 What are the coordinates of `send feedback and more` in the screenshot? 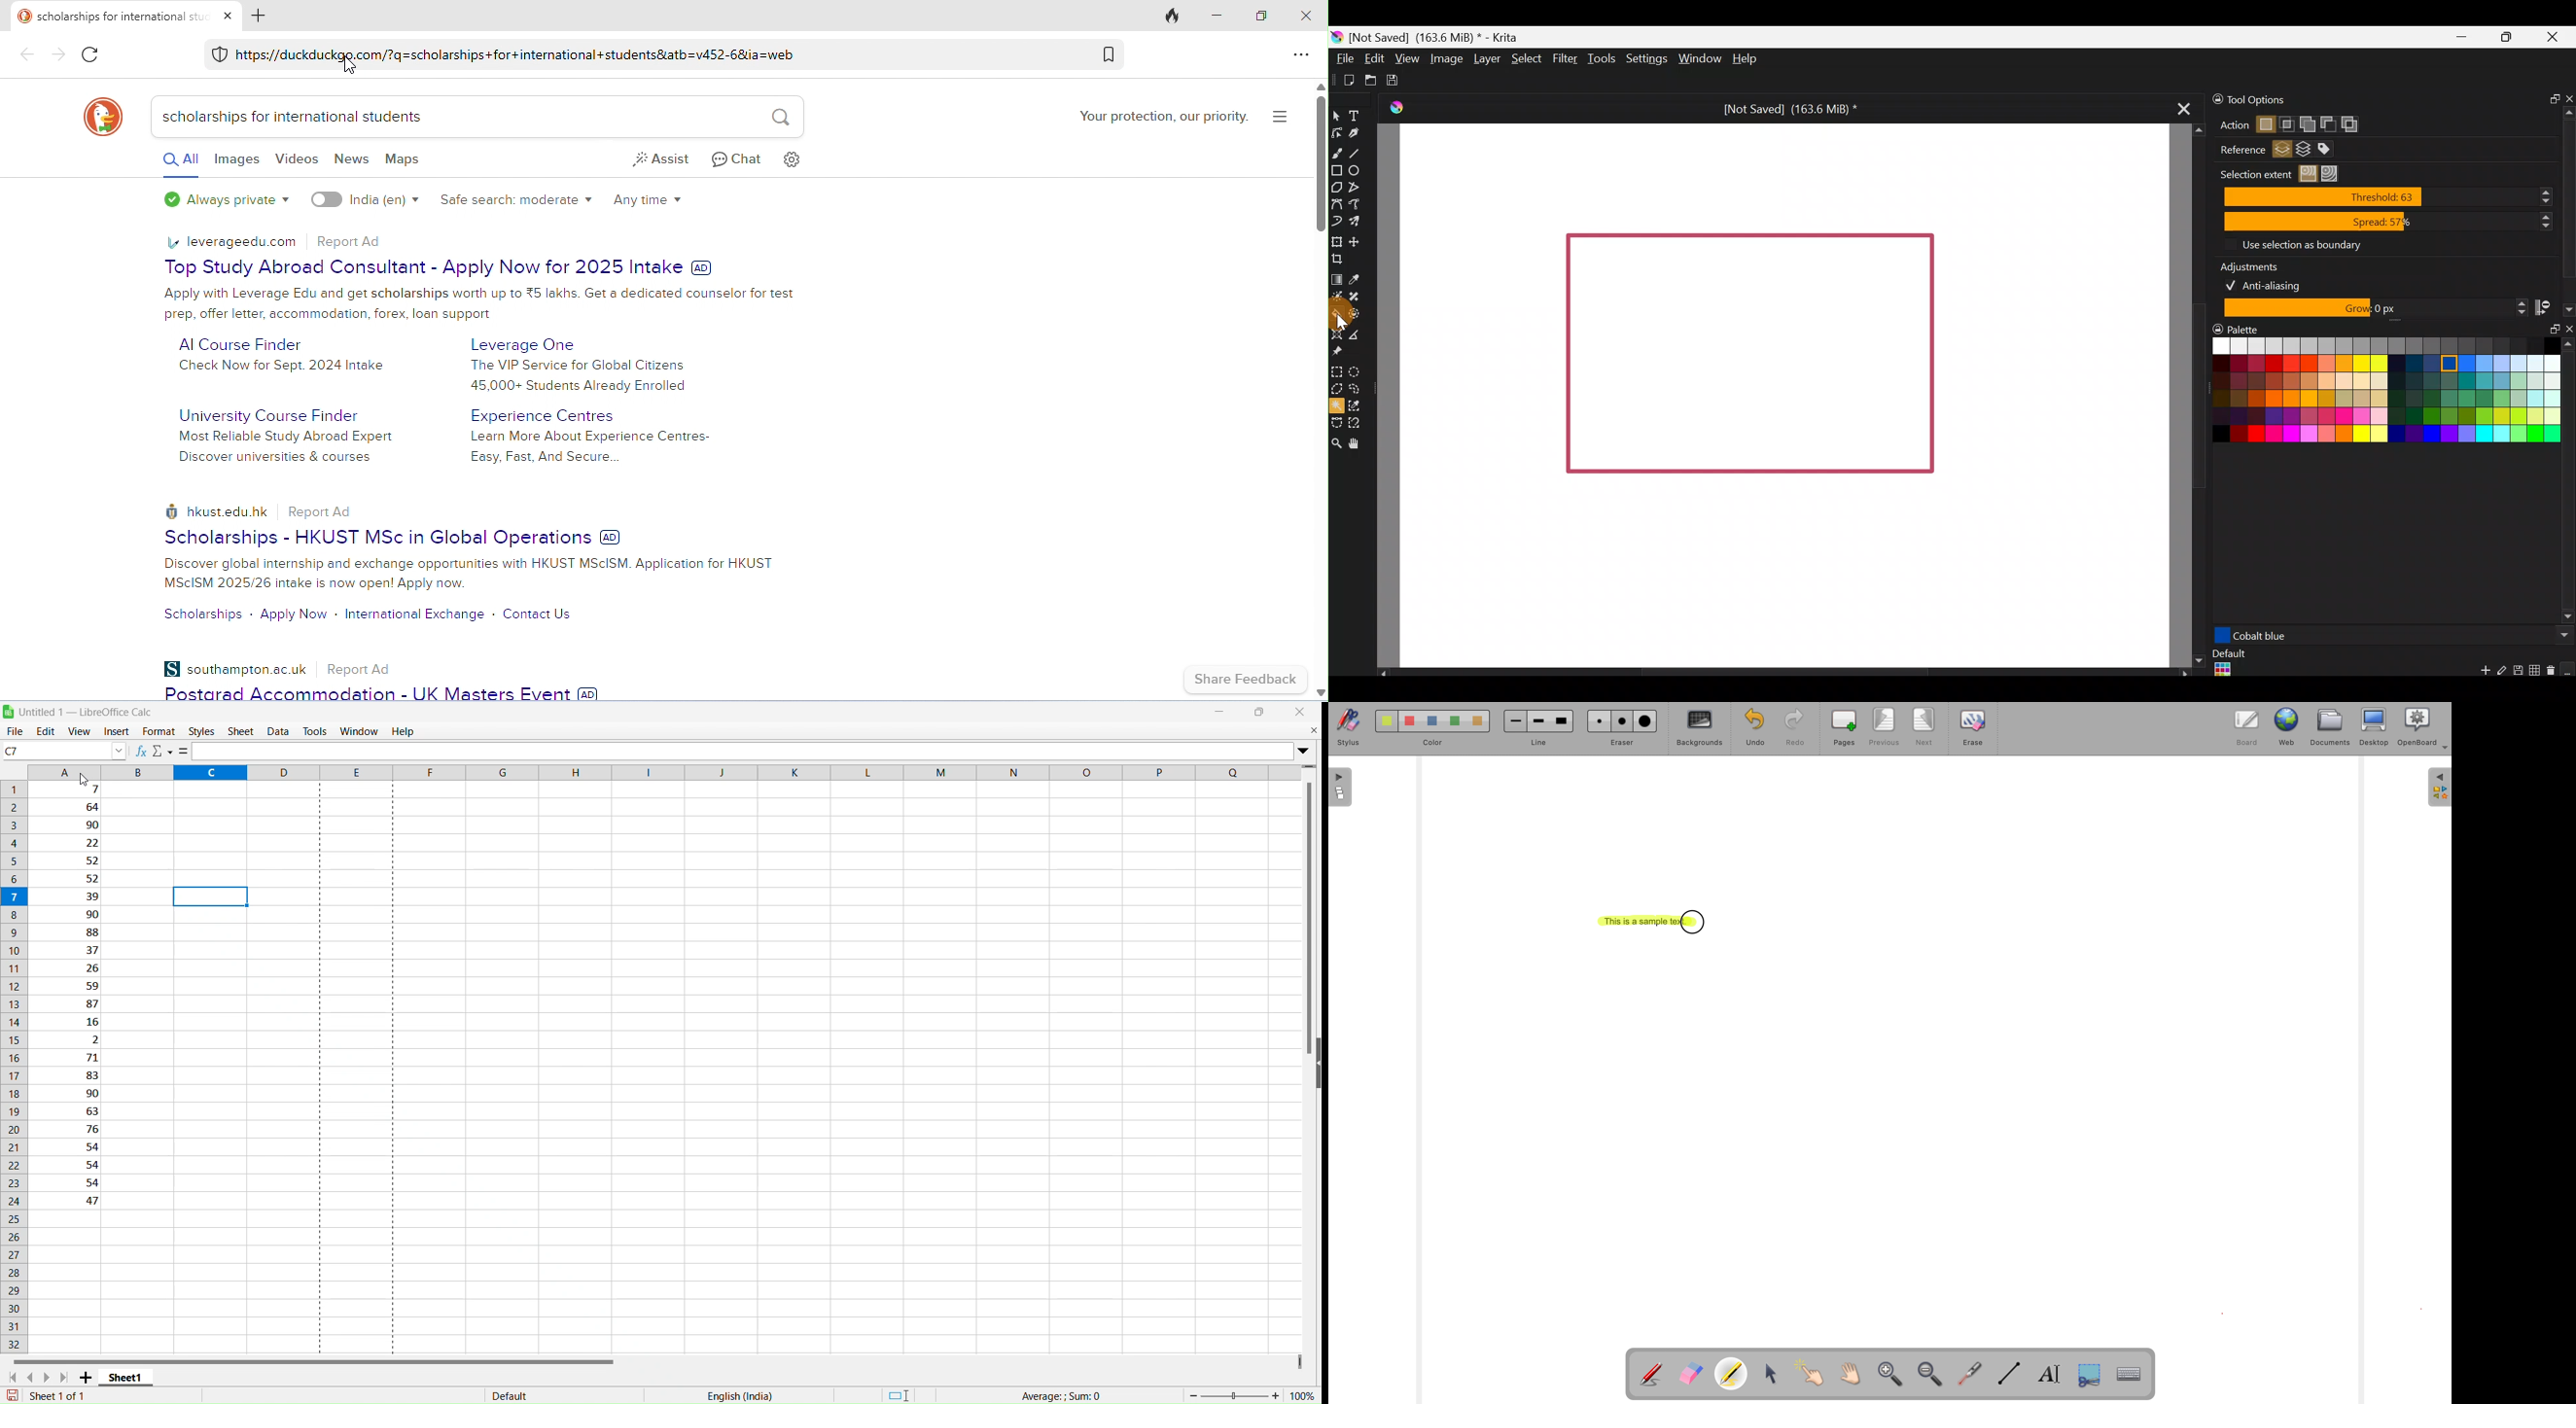 It's located at (1299, 54).